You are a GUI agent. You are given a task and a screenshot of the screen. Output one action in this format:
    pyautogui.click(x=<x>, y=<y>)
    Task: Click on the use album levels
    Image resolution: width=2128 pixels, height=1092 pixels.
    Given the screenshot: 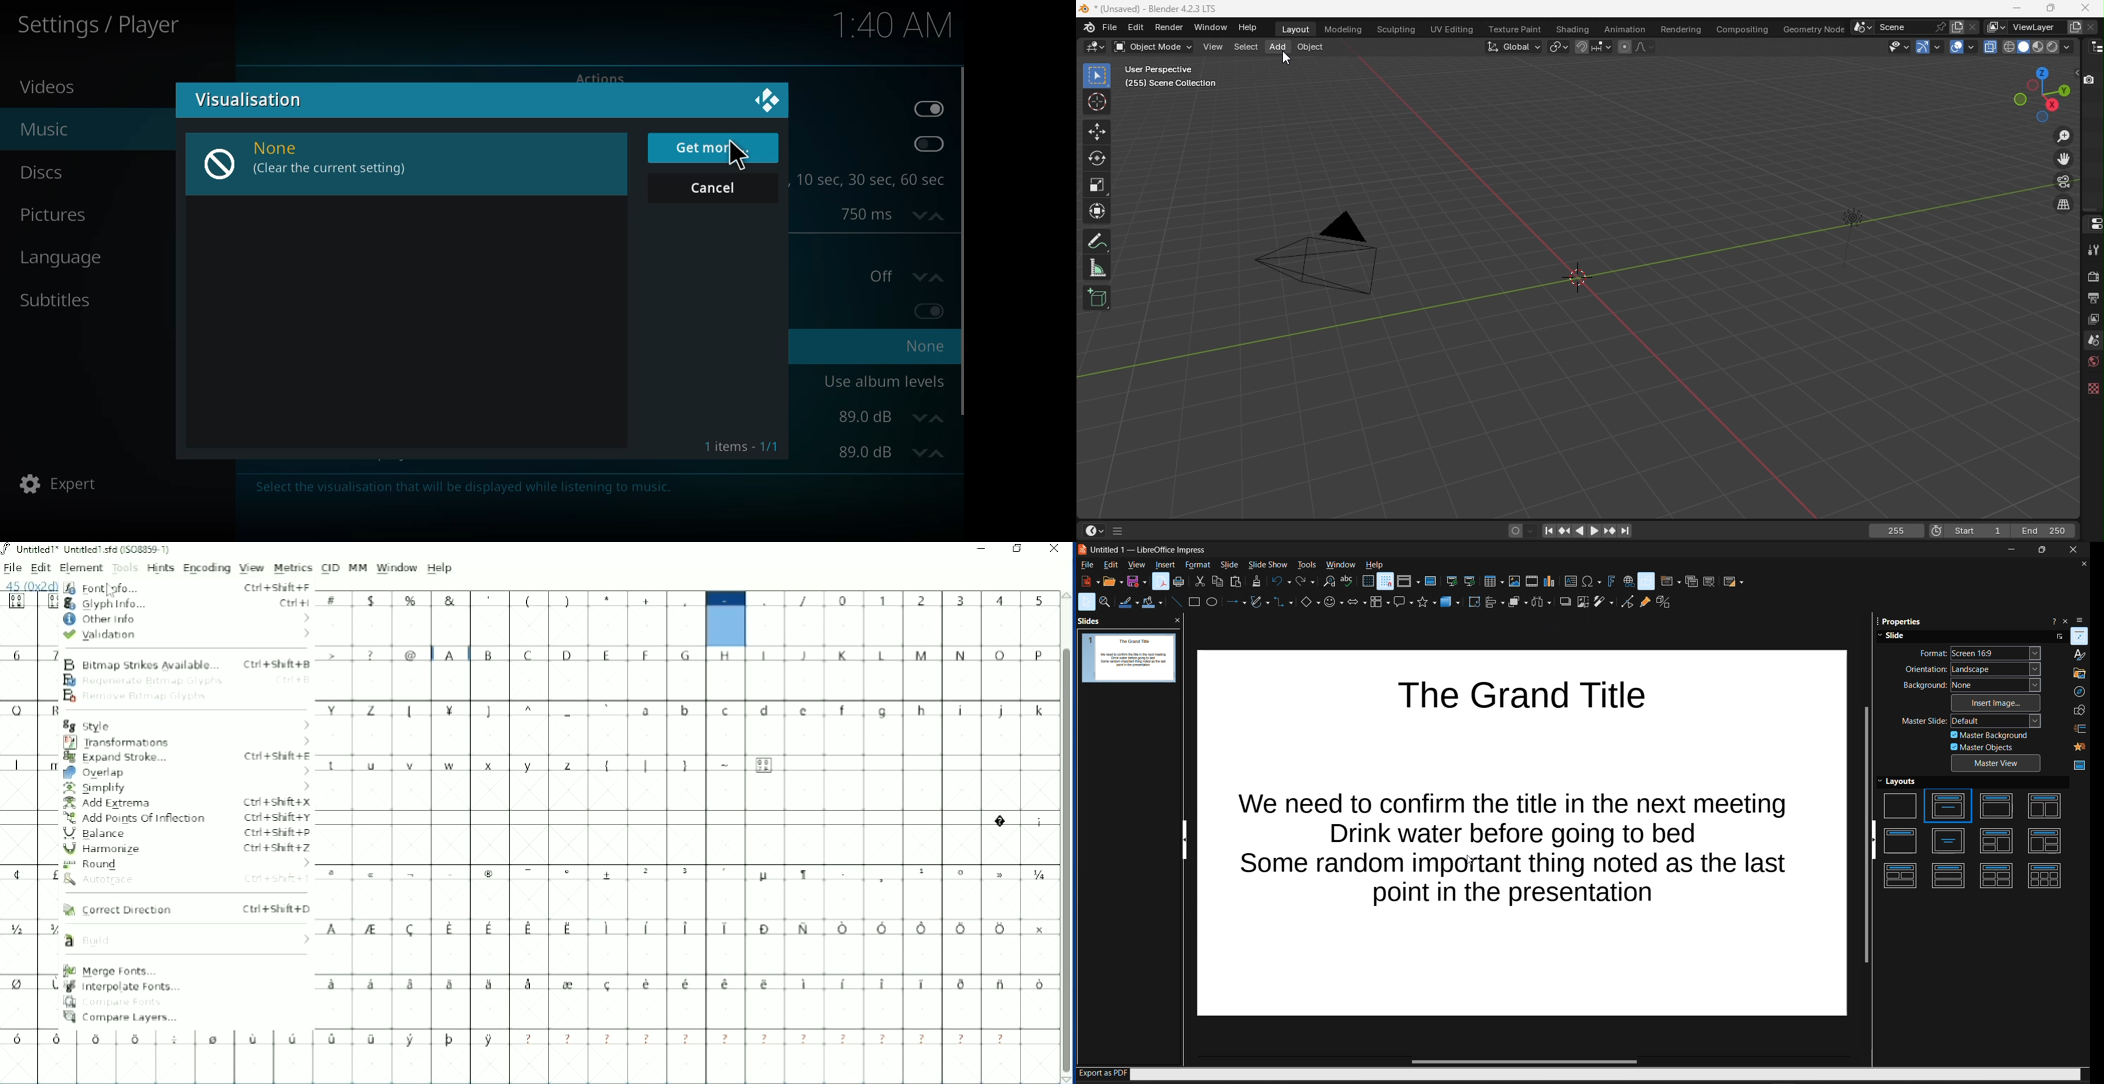 What is the action you would take?
    pyautogui.click(x=884, y=380)
    